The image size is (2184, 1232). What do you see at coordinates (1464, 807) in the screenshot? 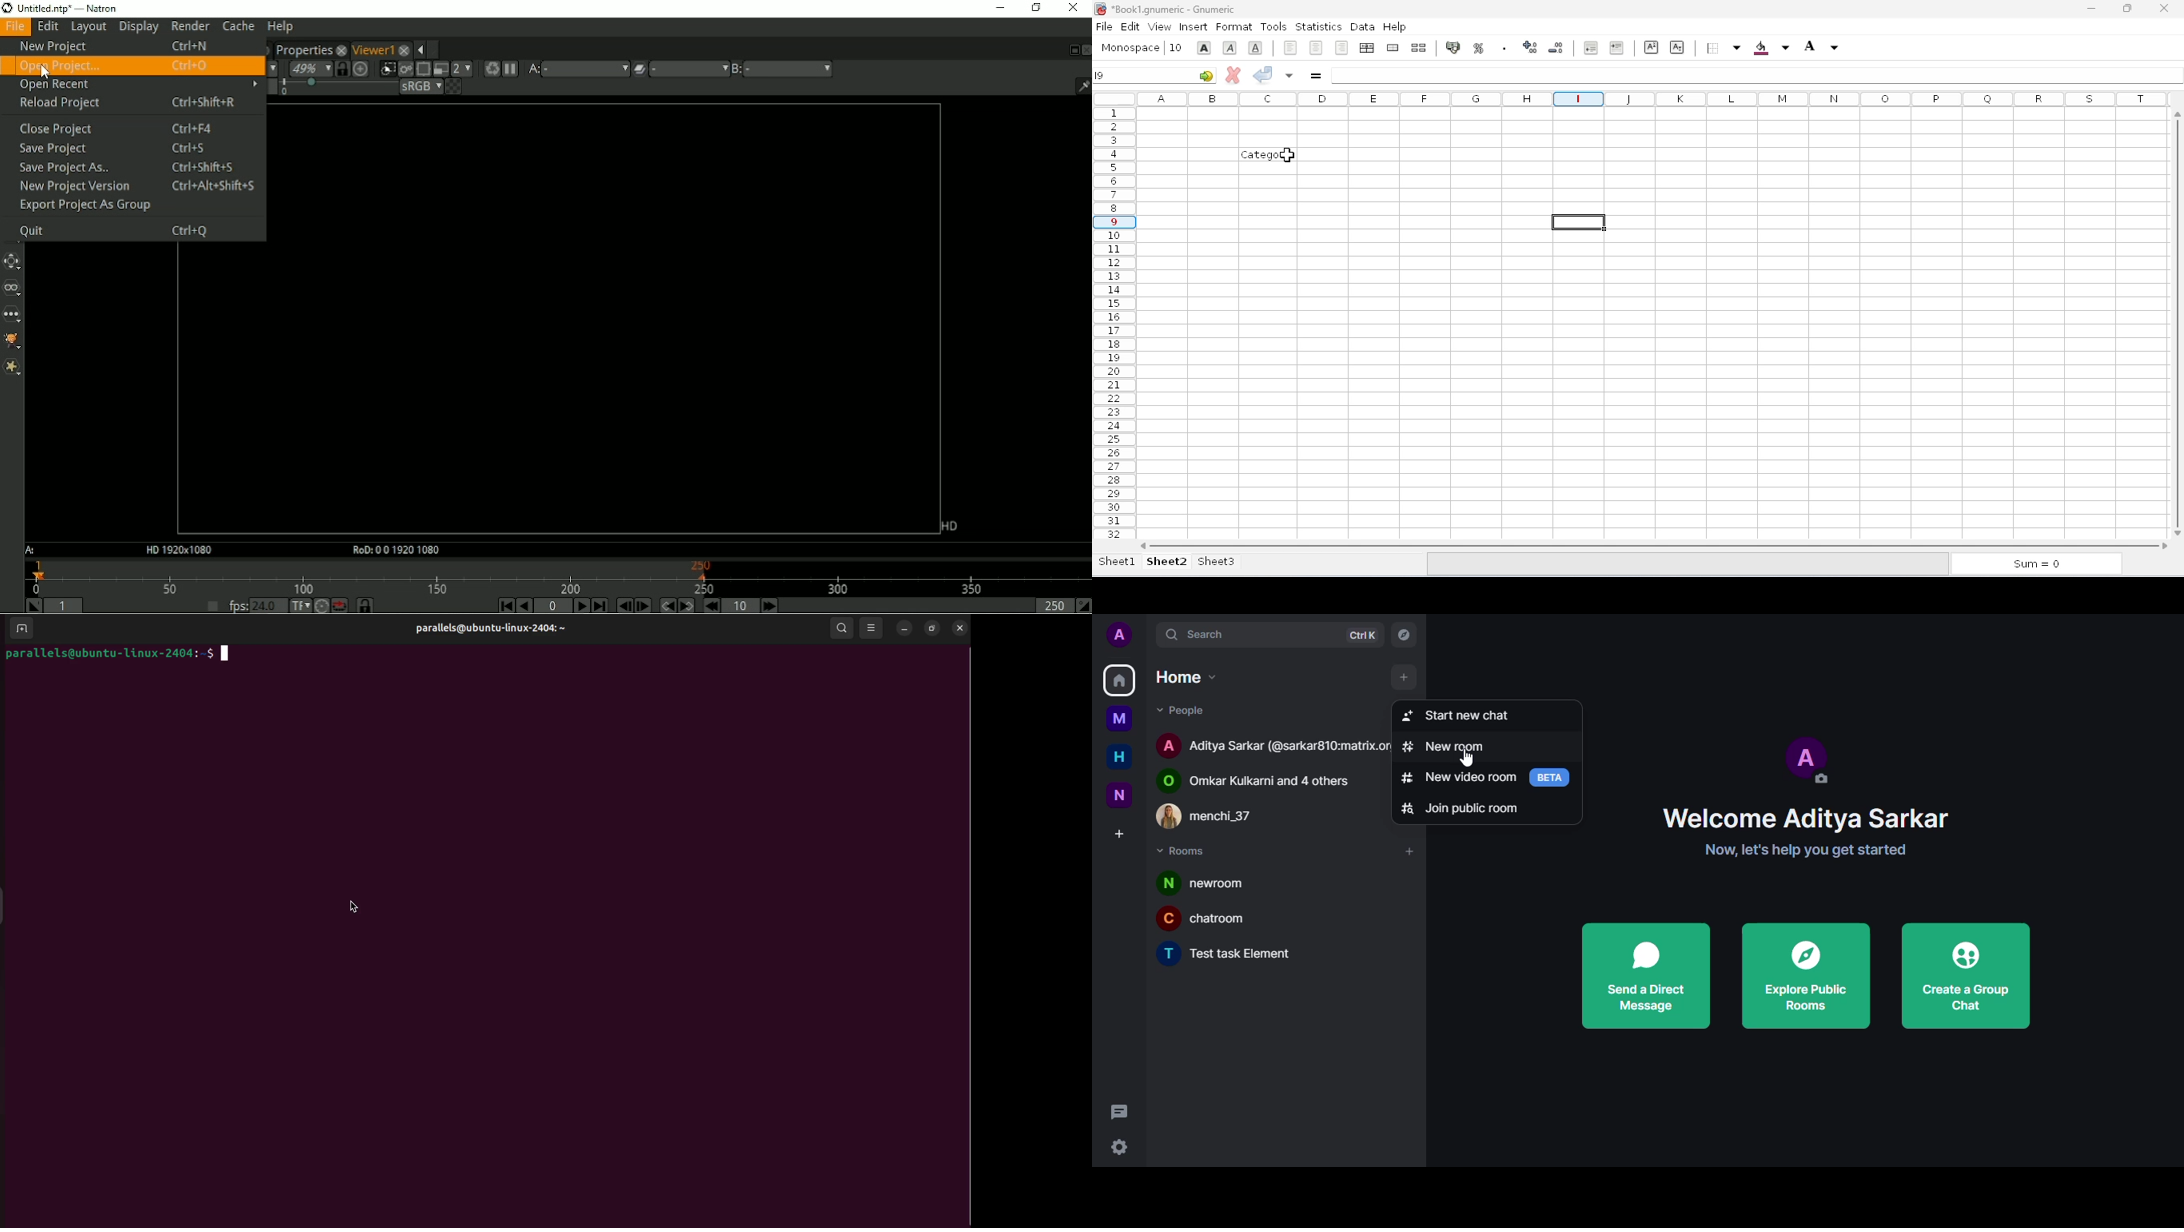
I see `join public room` at bounding box center [1464, 807].